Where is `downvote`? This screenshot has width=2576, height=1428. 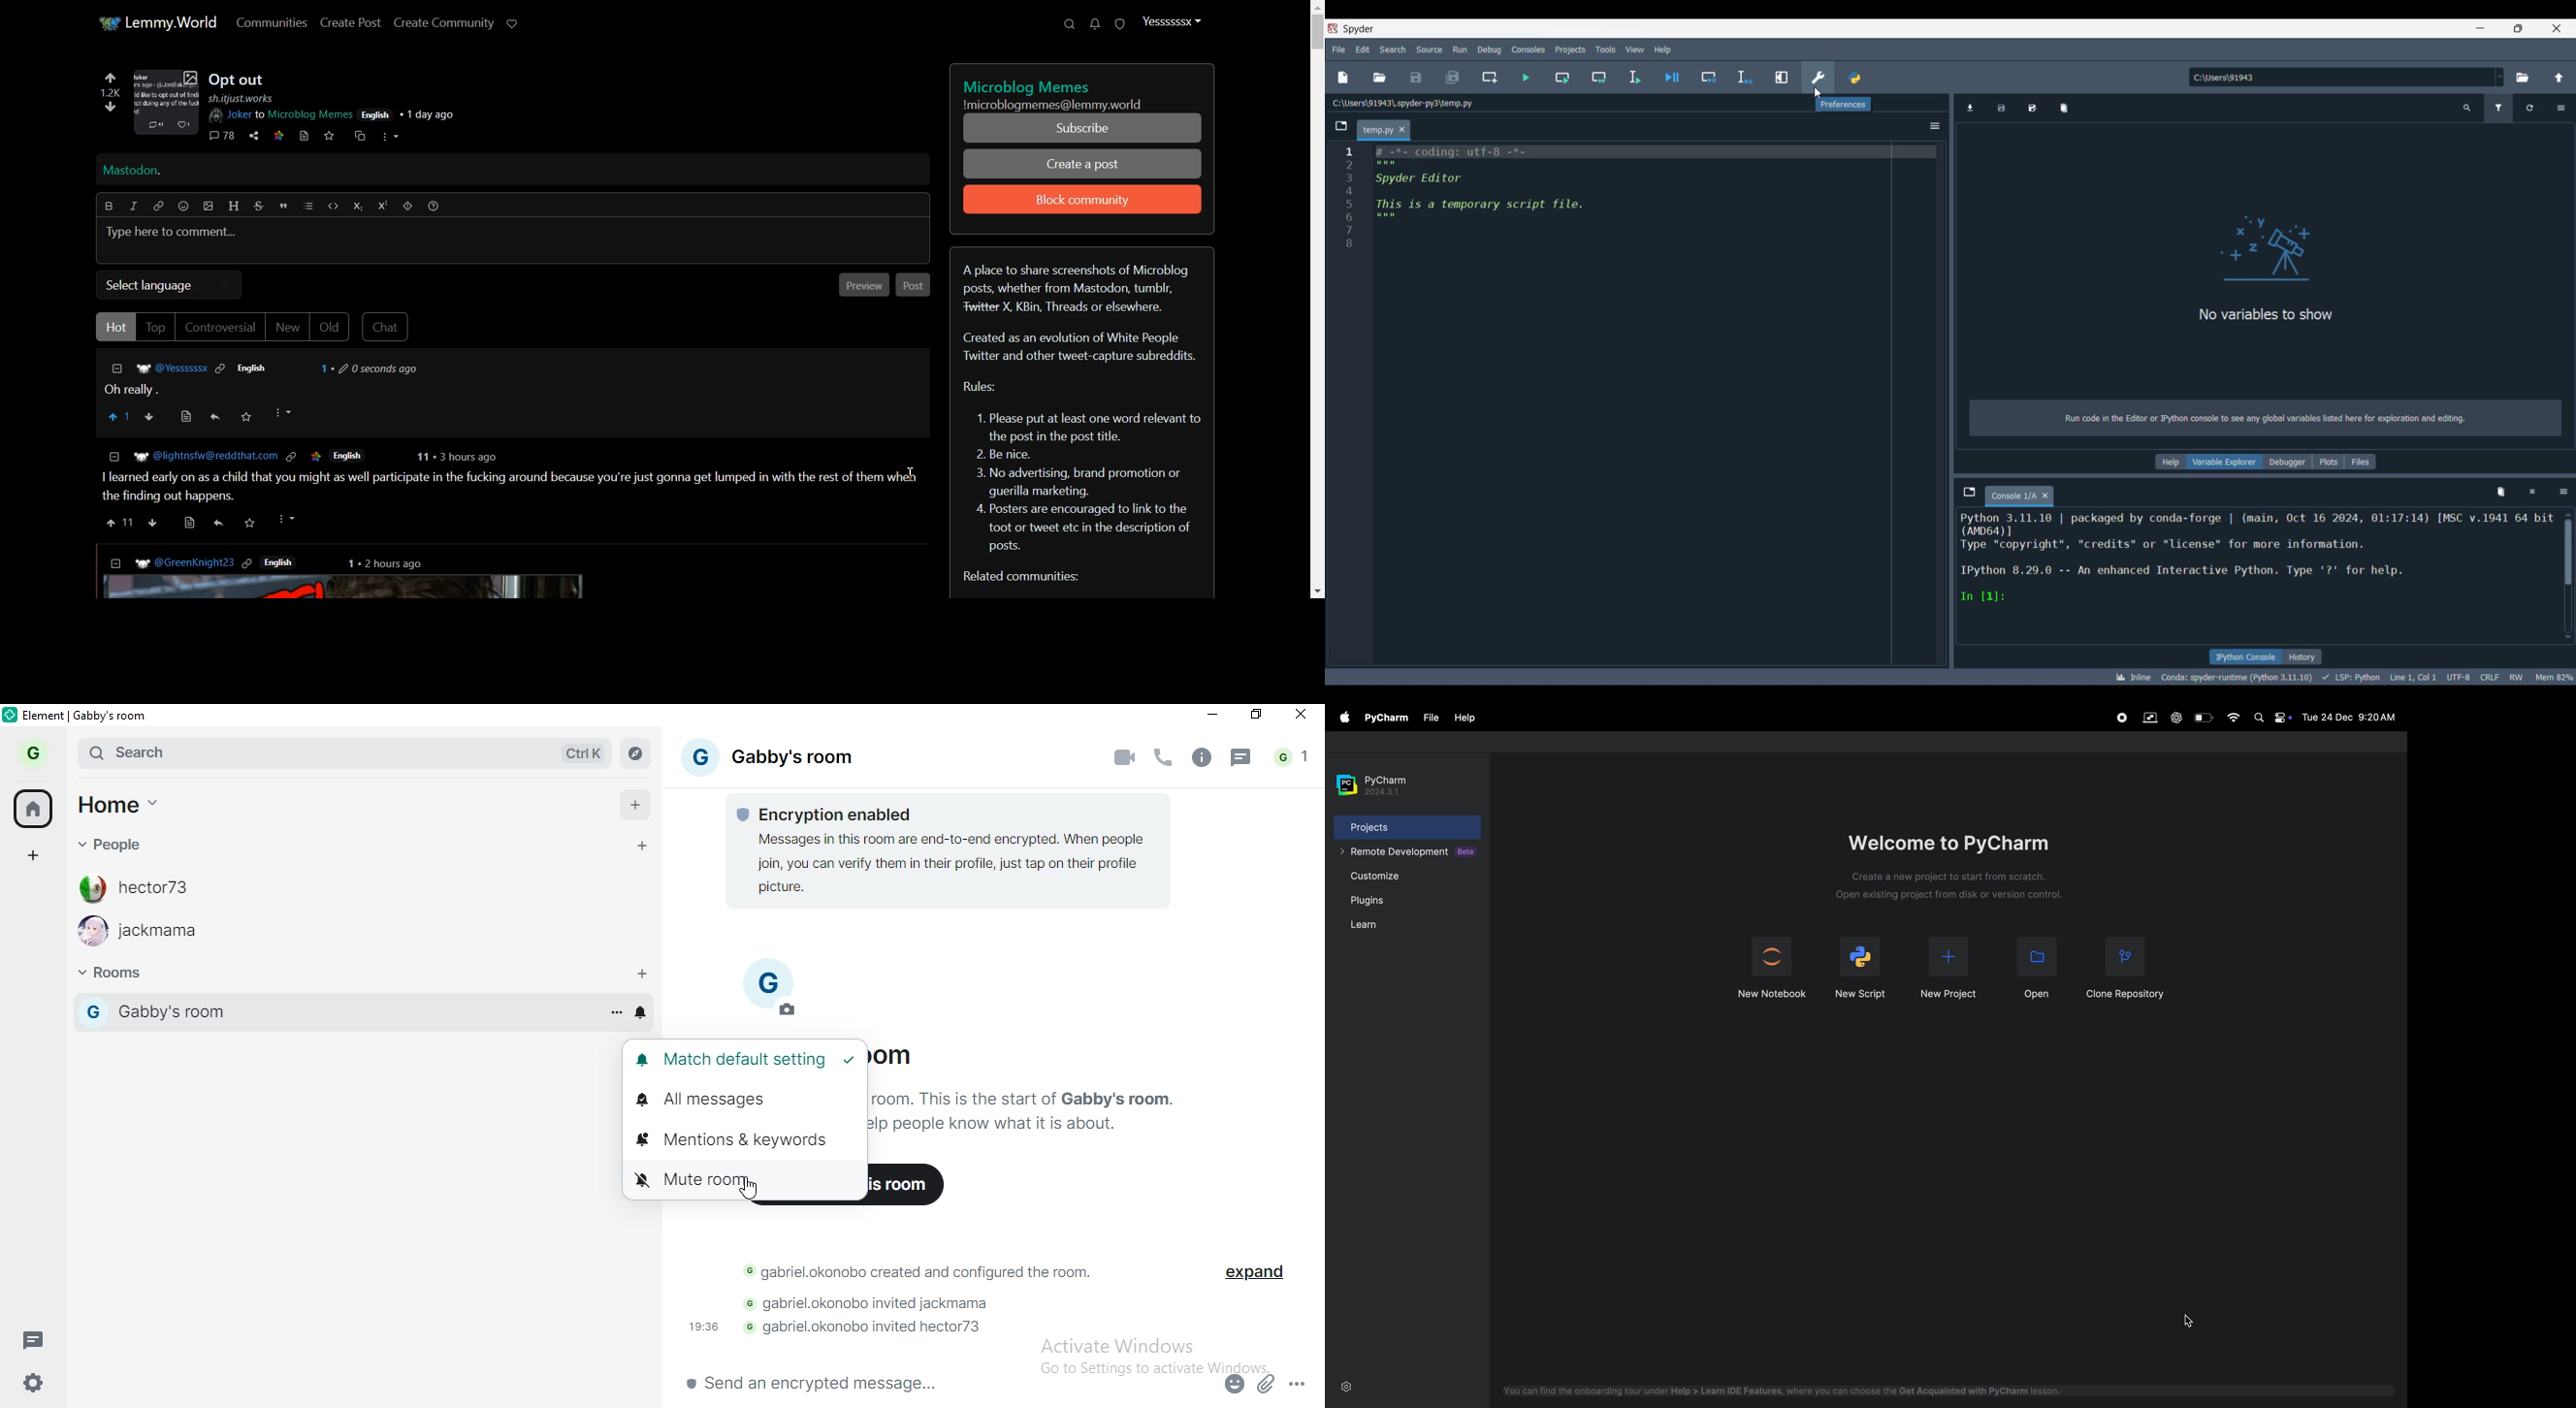 downvote is located at coordinates (152, 521).